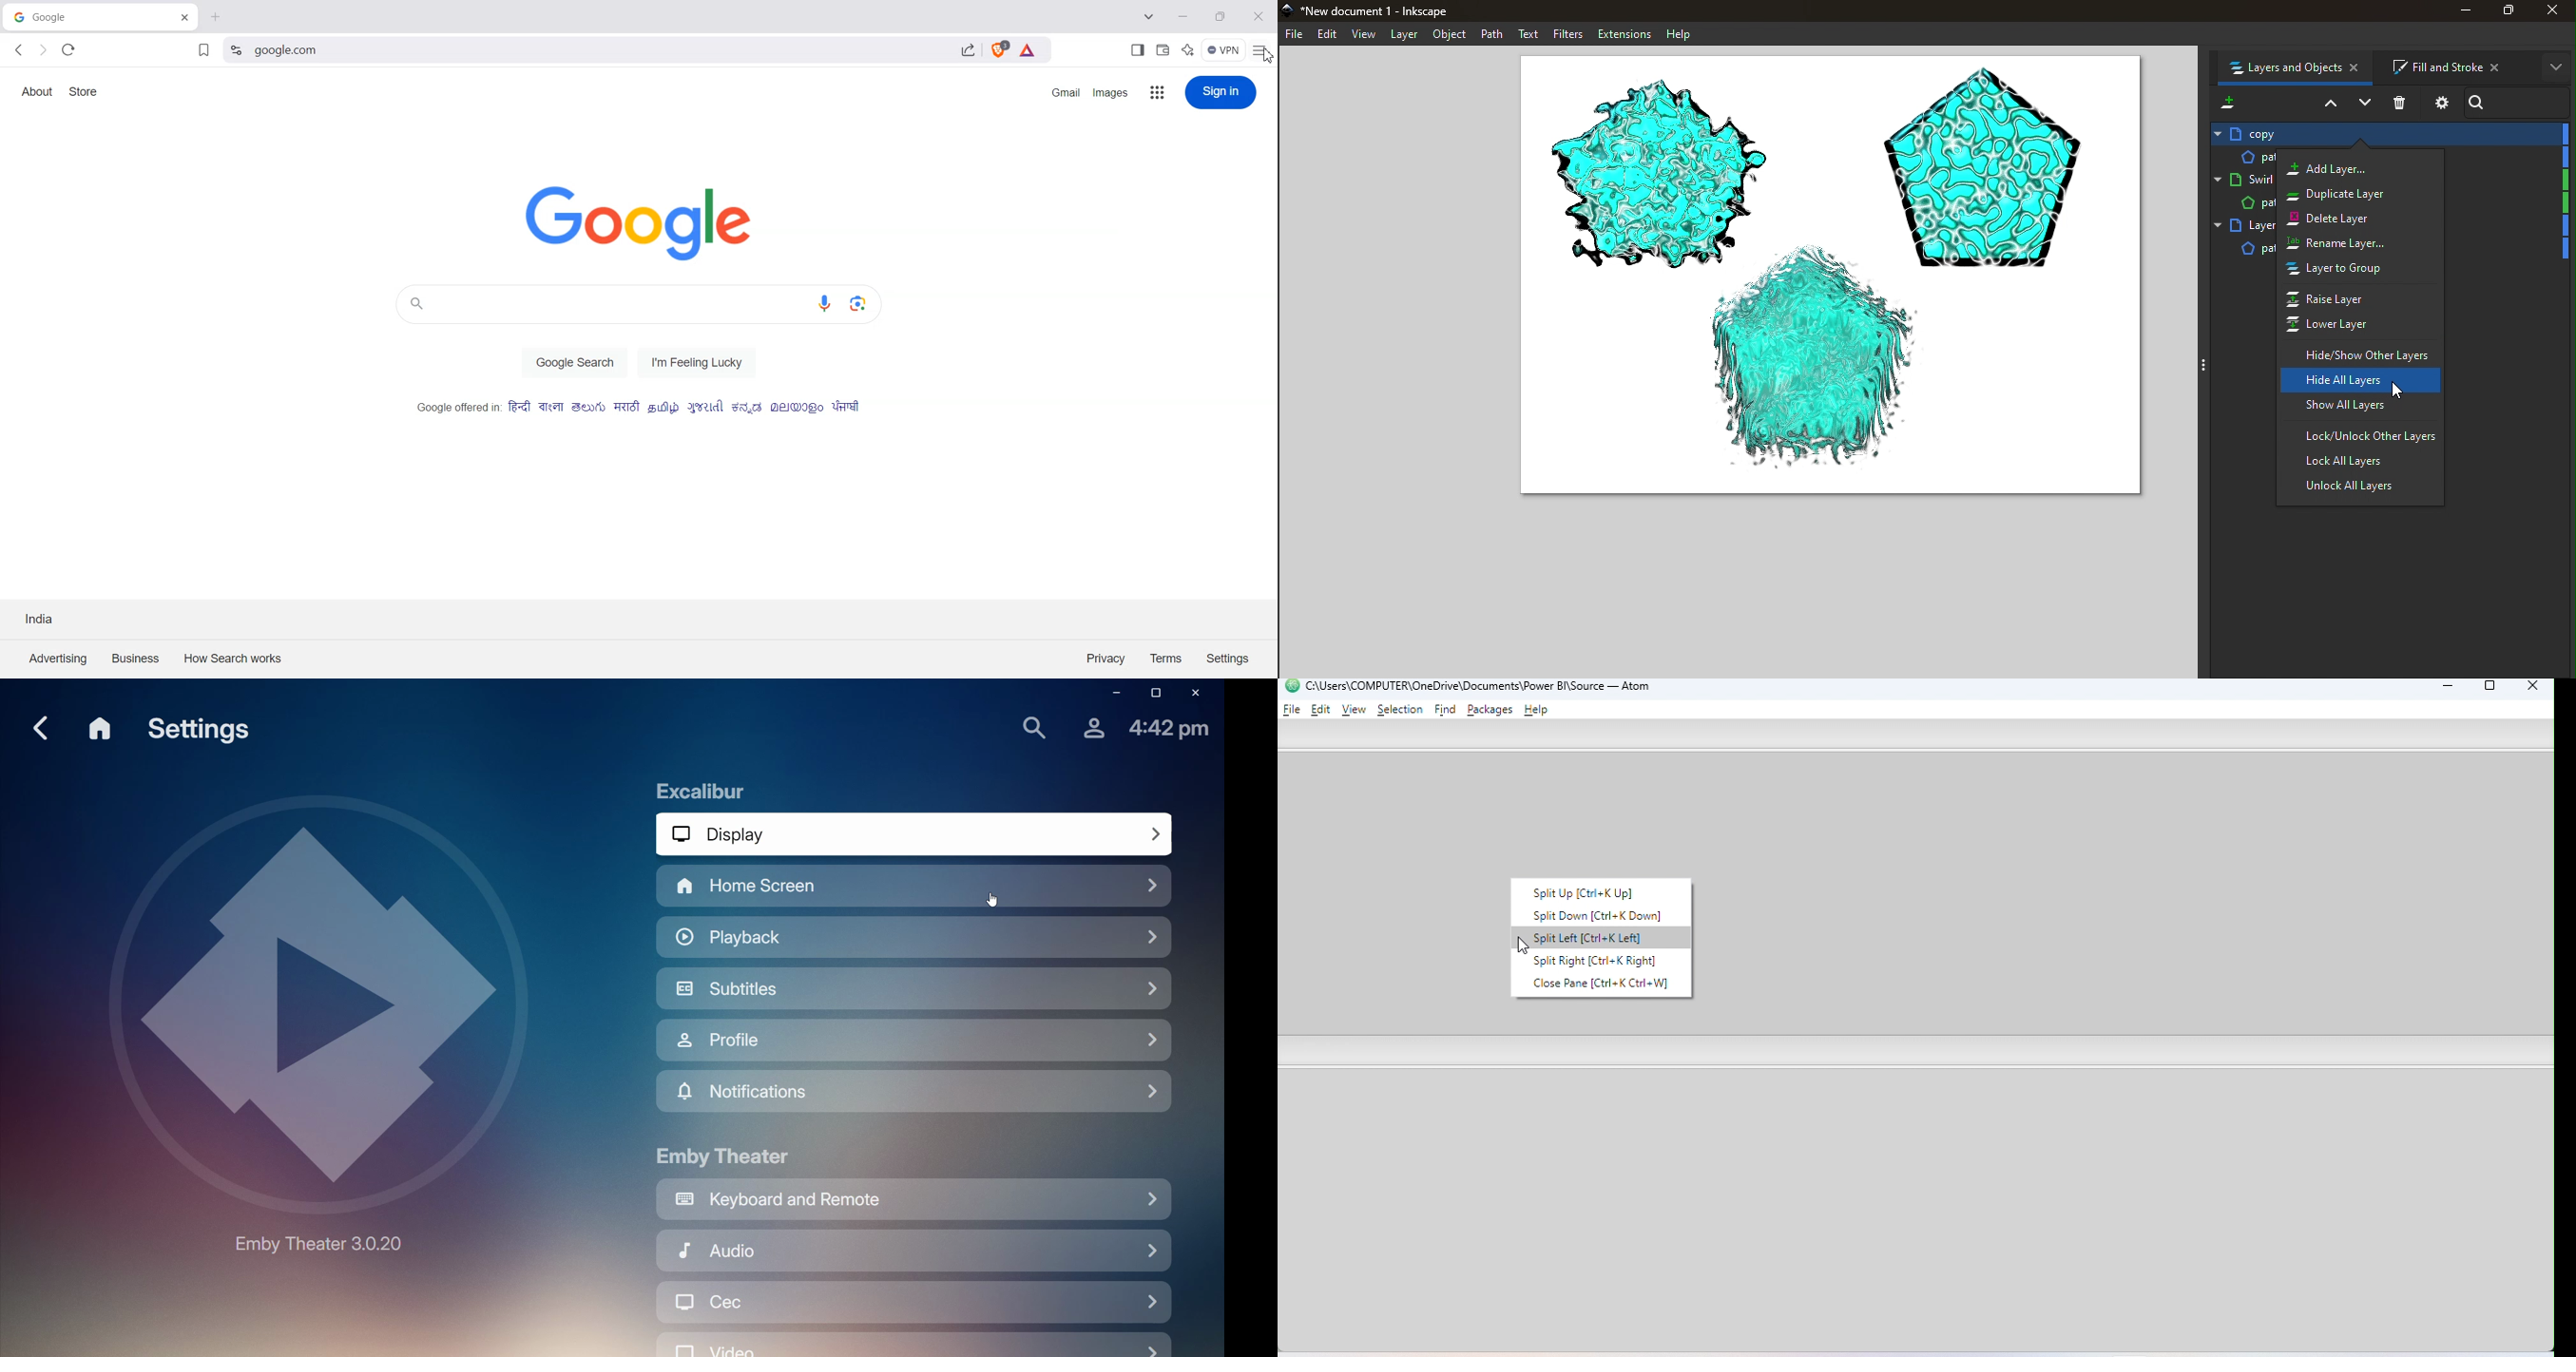 This screenshot has width=2576, height=1372. What do you see at coordinates (2443, 689) in the screenshot?
I see `Minimize` at bounding box center [2443, 689].